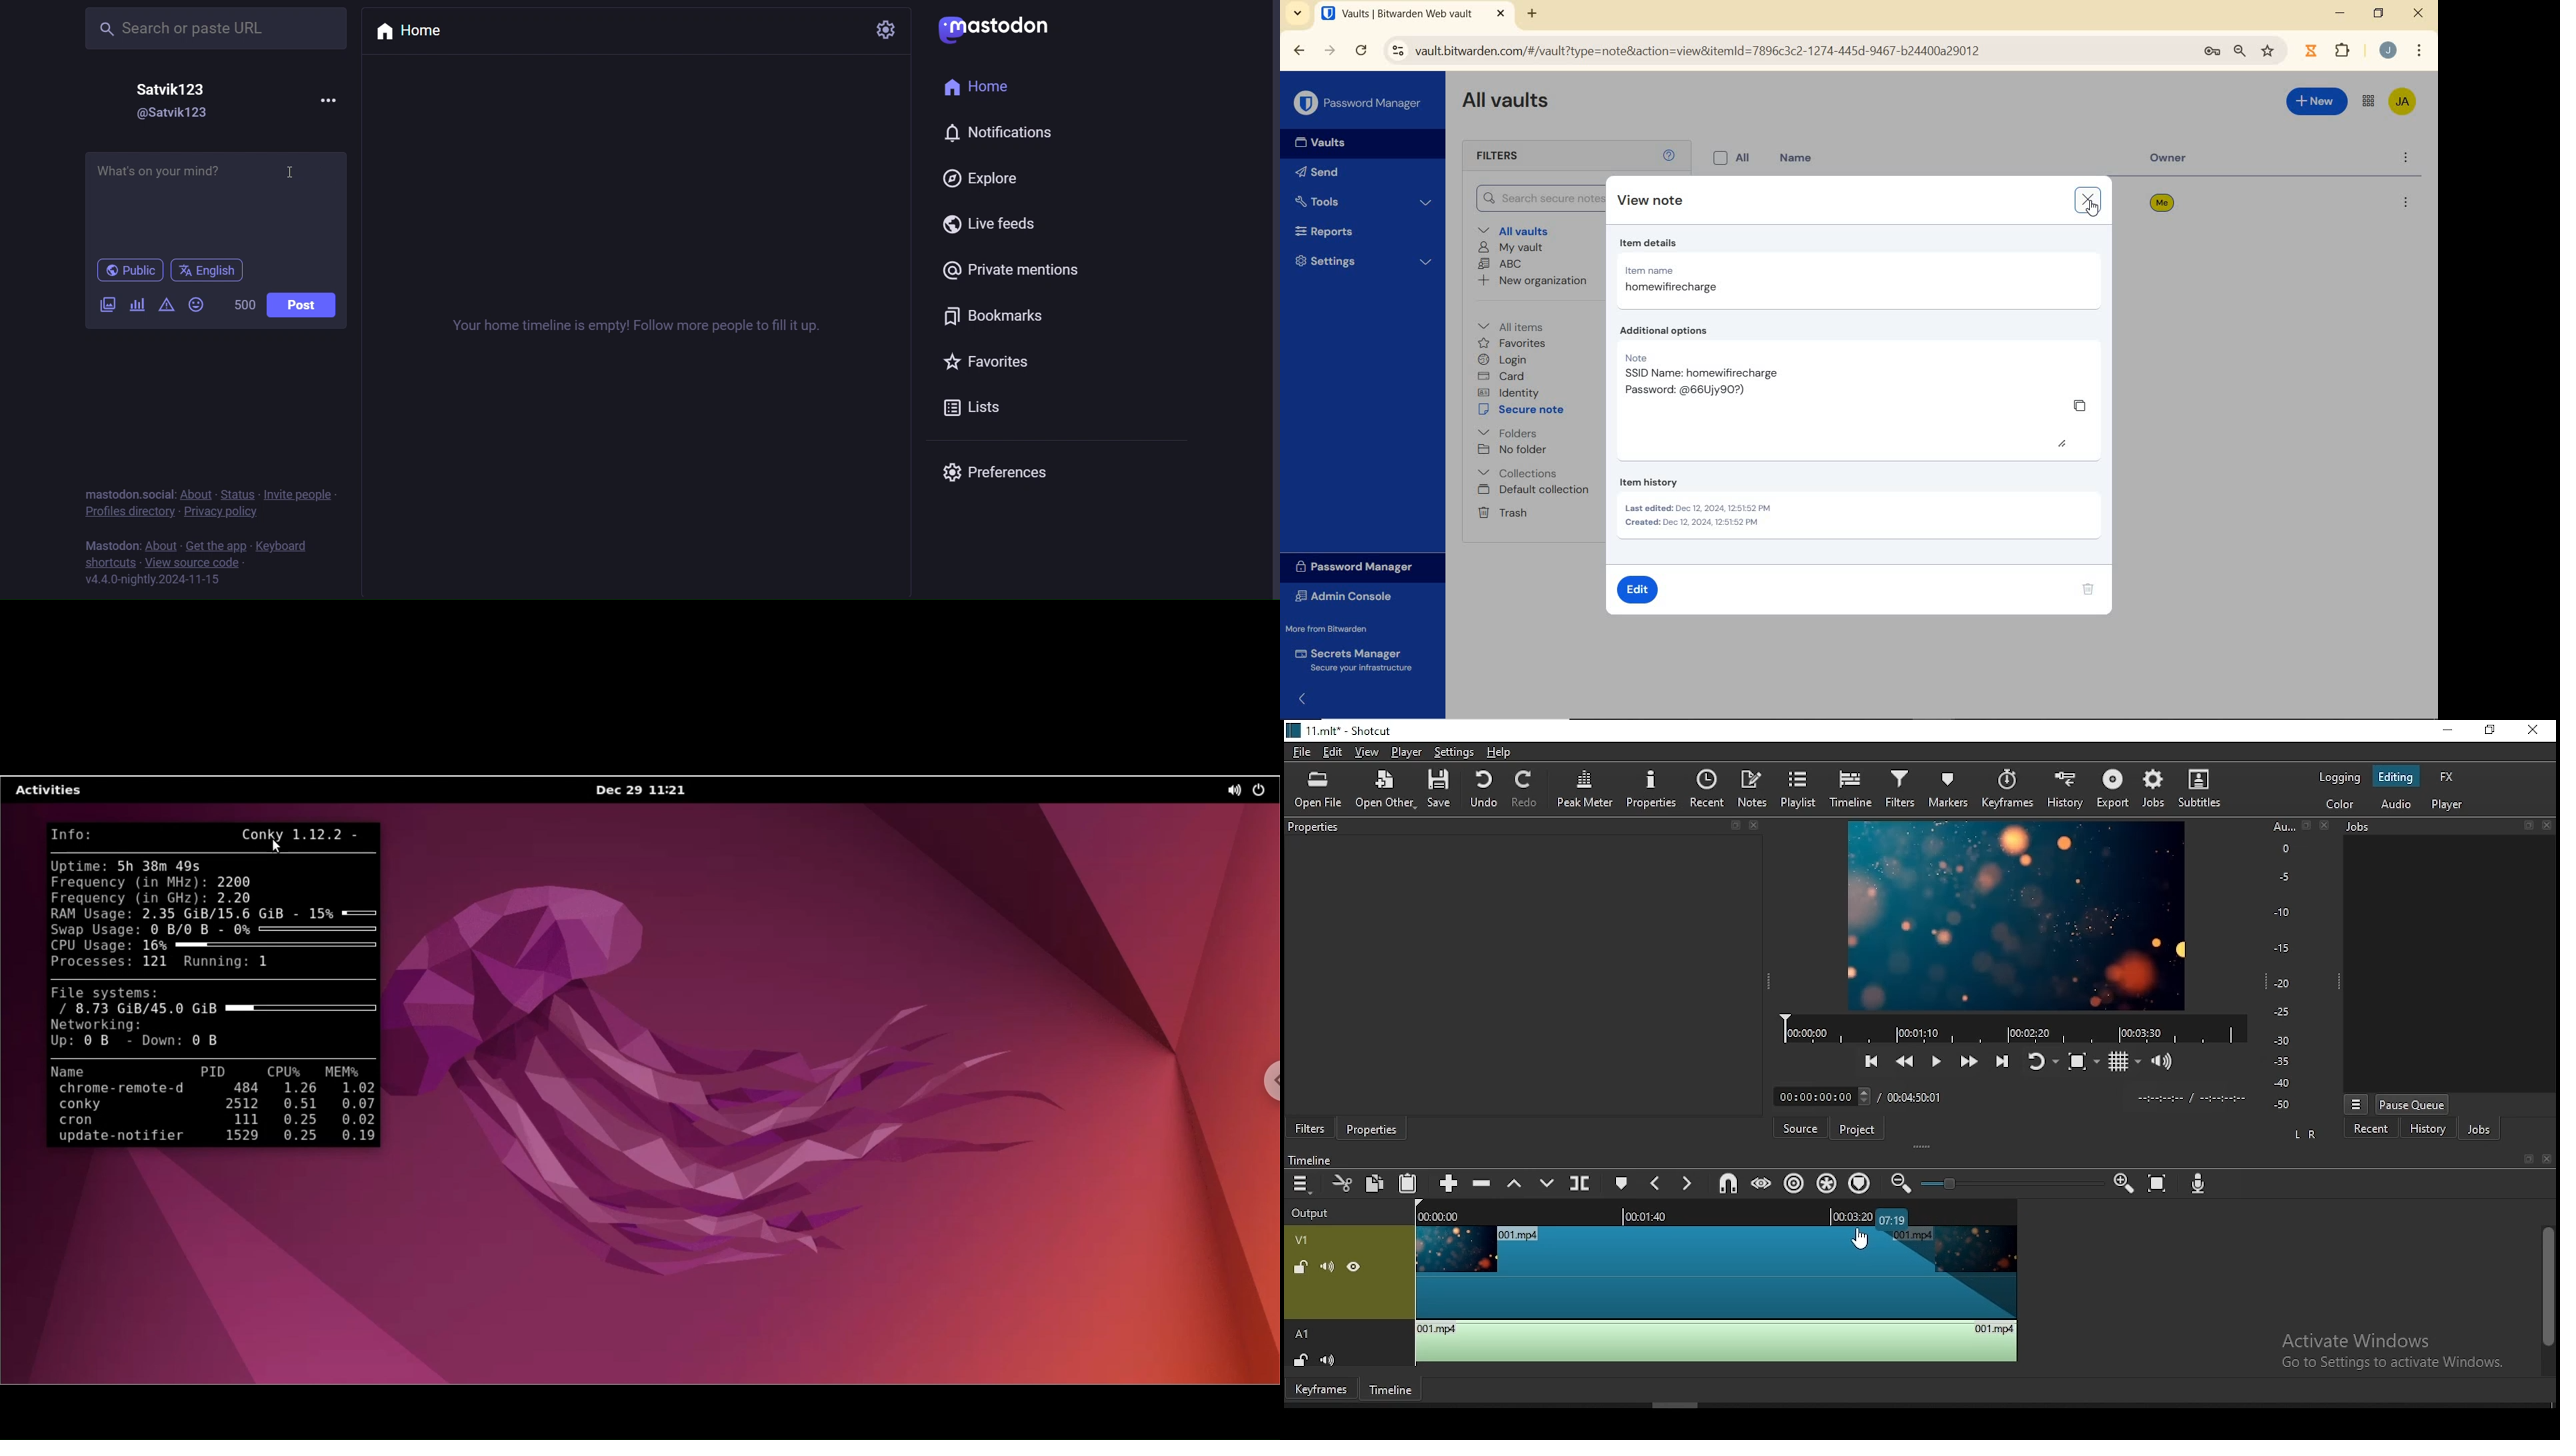 The width and height of the screenshot is (2576, 1456). What do you see at coordinates (1314, 1214) in the screenshot?
I see `output` at bounding box center [1314, 1214].